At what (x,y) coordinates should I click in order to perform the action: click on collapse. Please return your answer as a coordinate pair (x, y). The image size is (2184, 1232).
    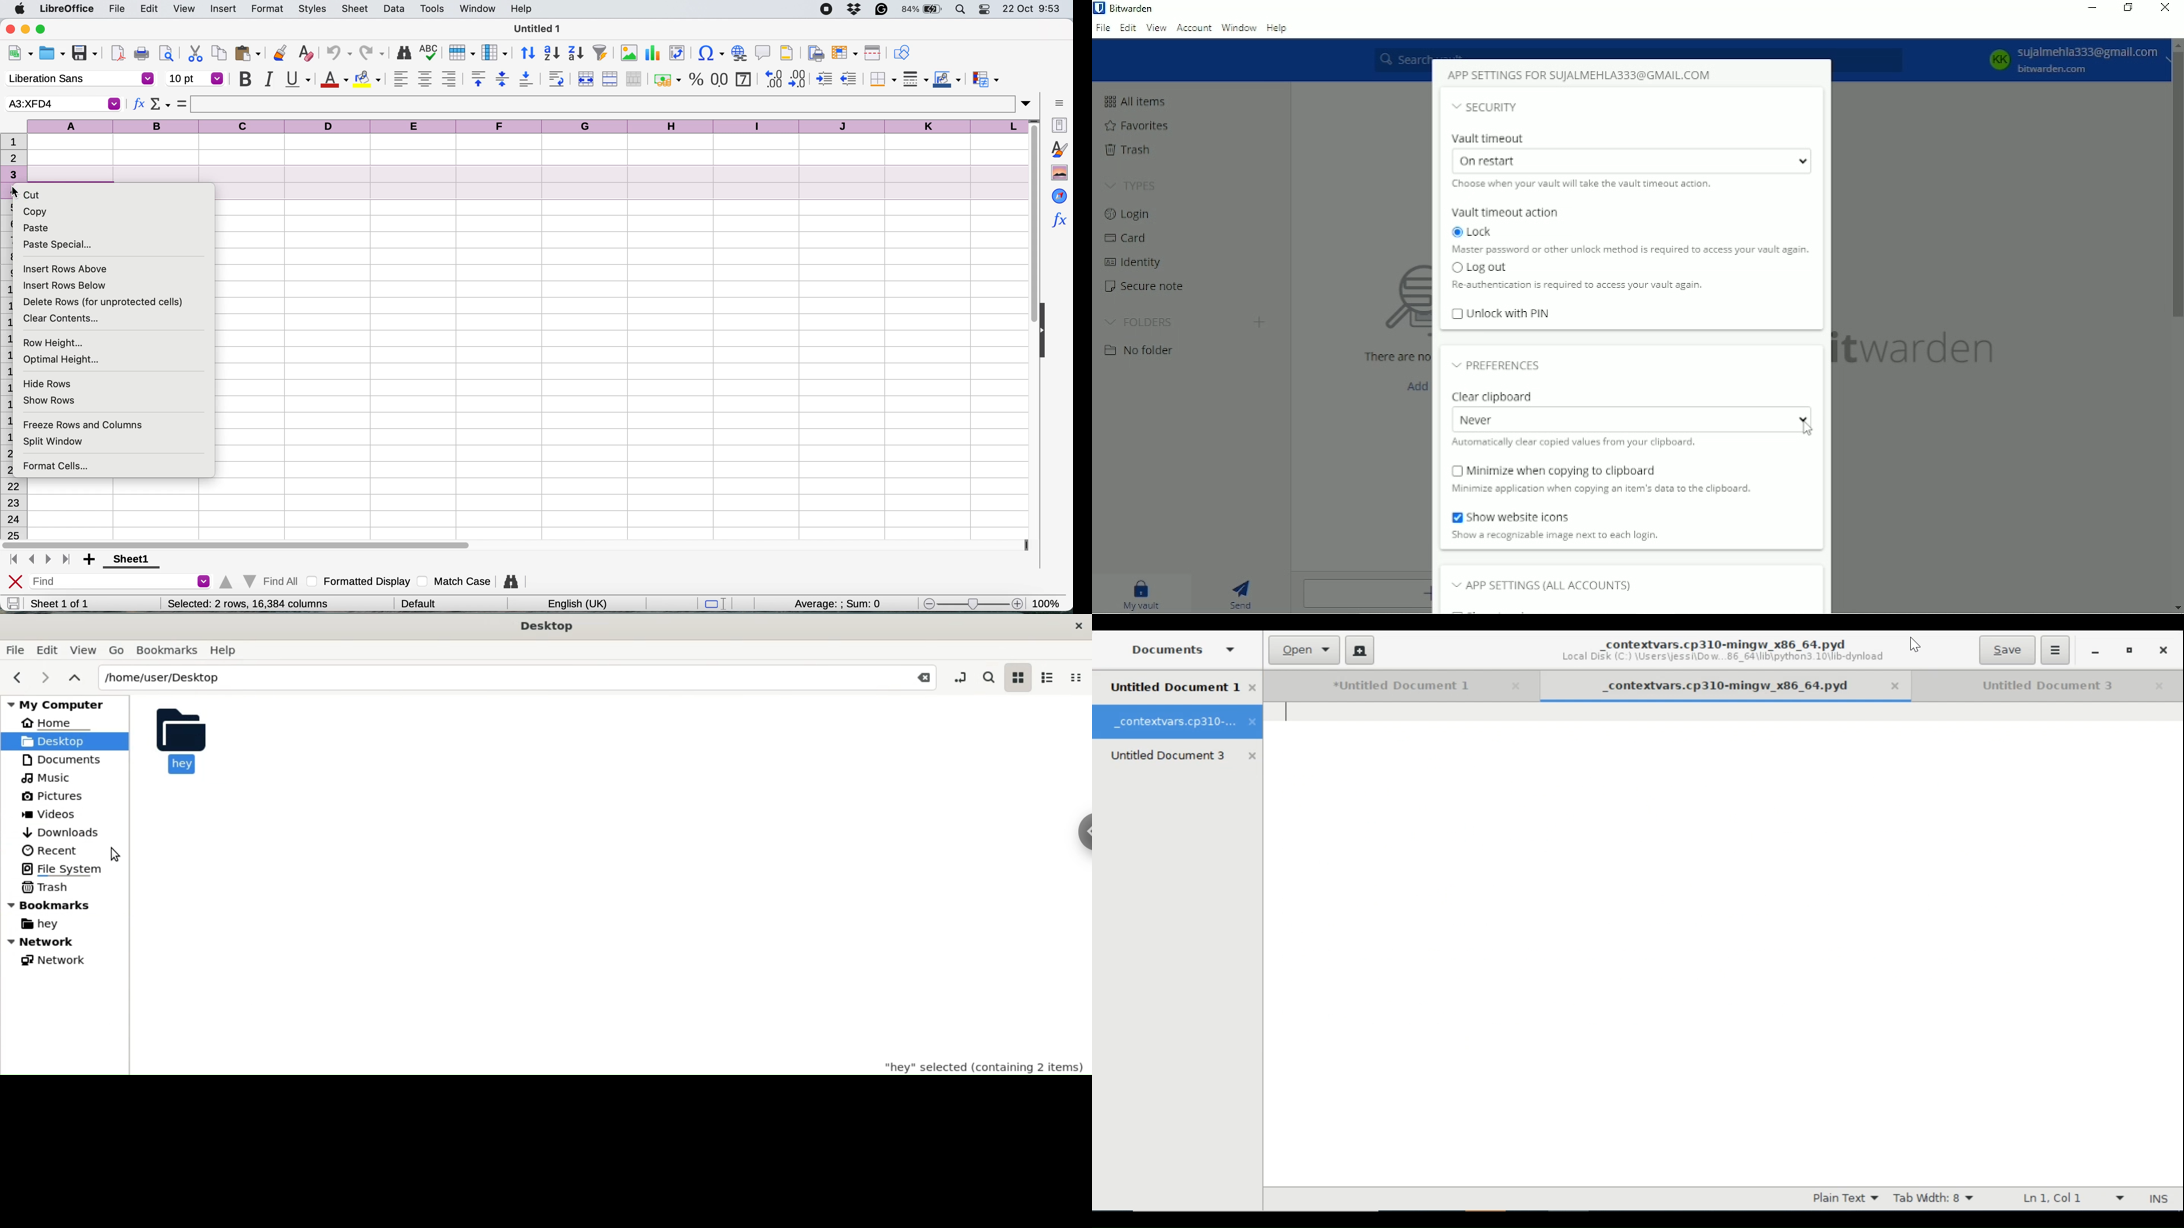
    Looking at the image, I should click on (1047, 332).